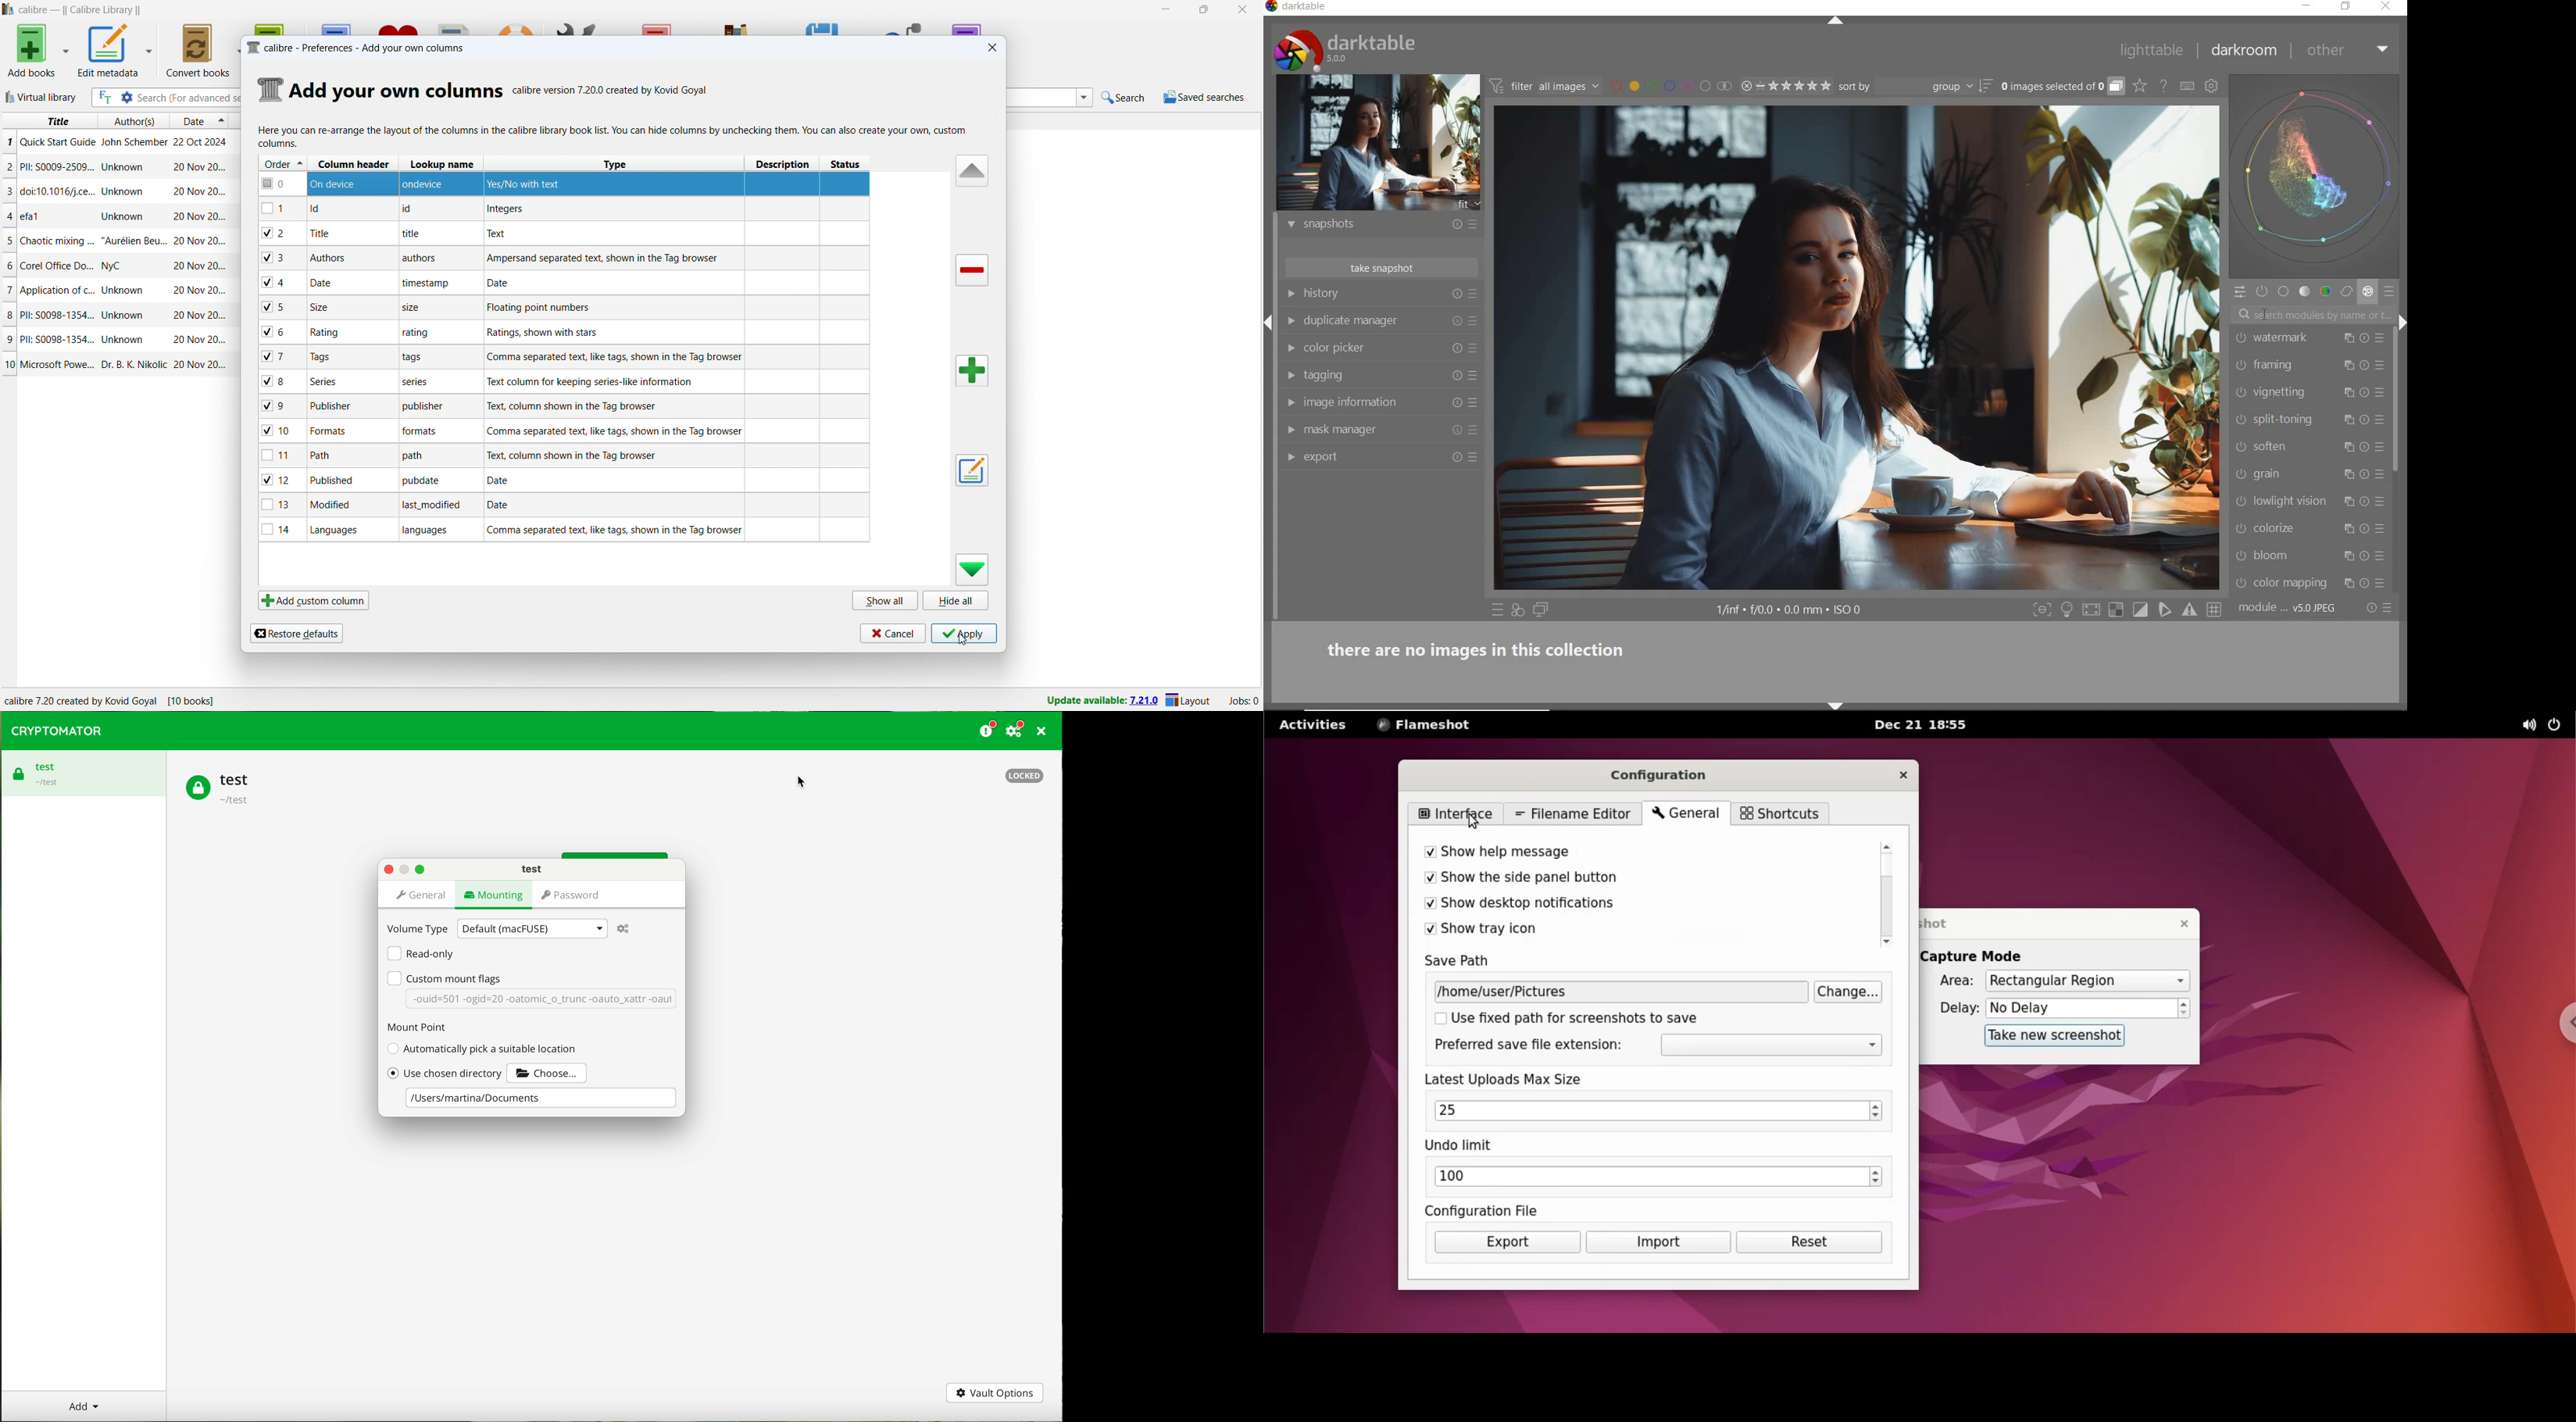  I want to click on show module, so click(1289, 402).